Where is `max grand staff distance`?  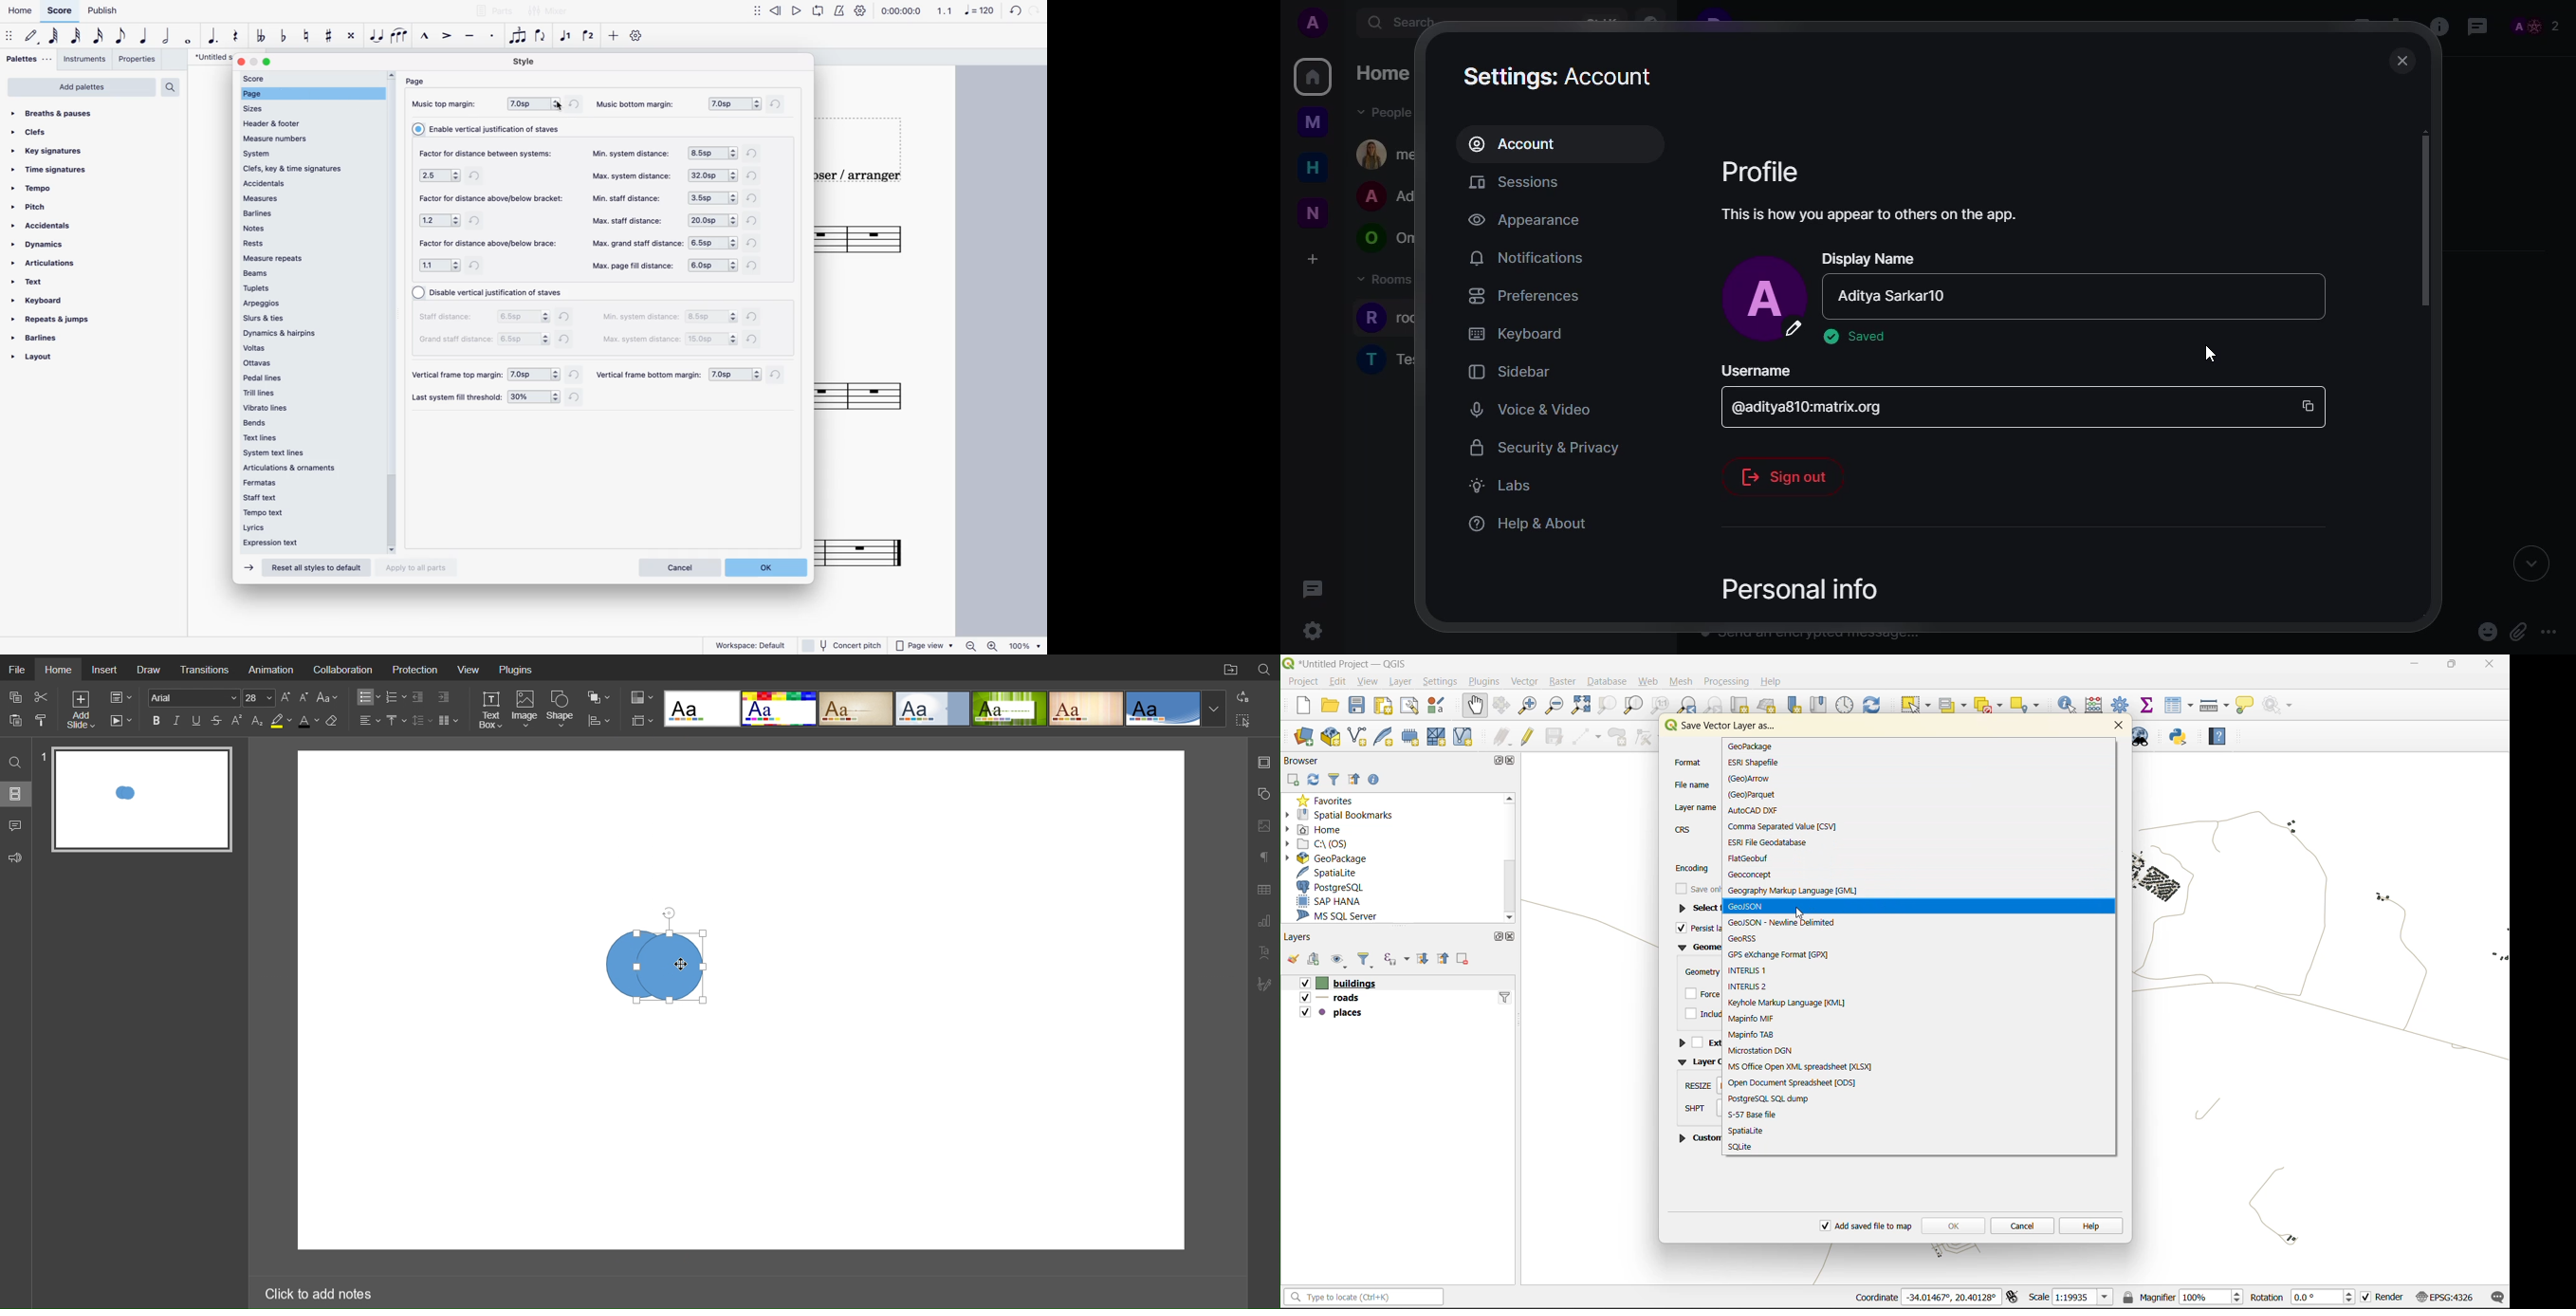
max grand staff distance is located at coordinates (635, 244).